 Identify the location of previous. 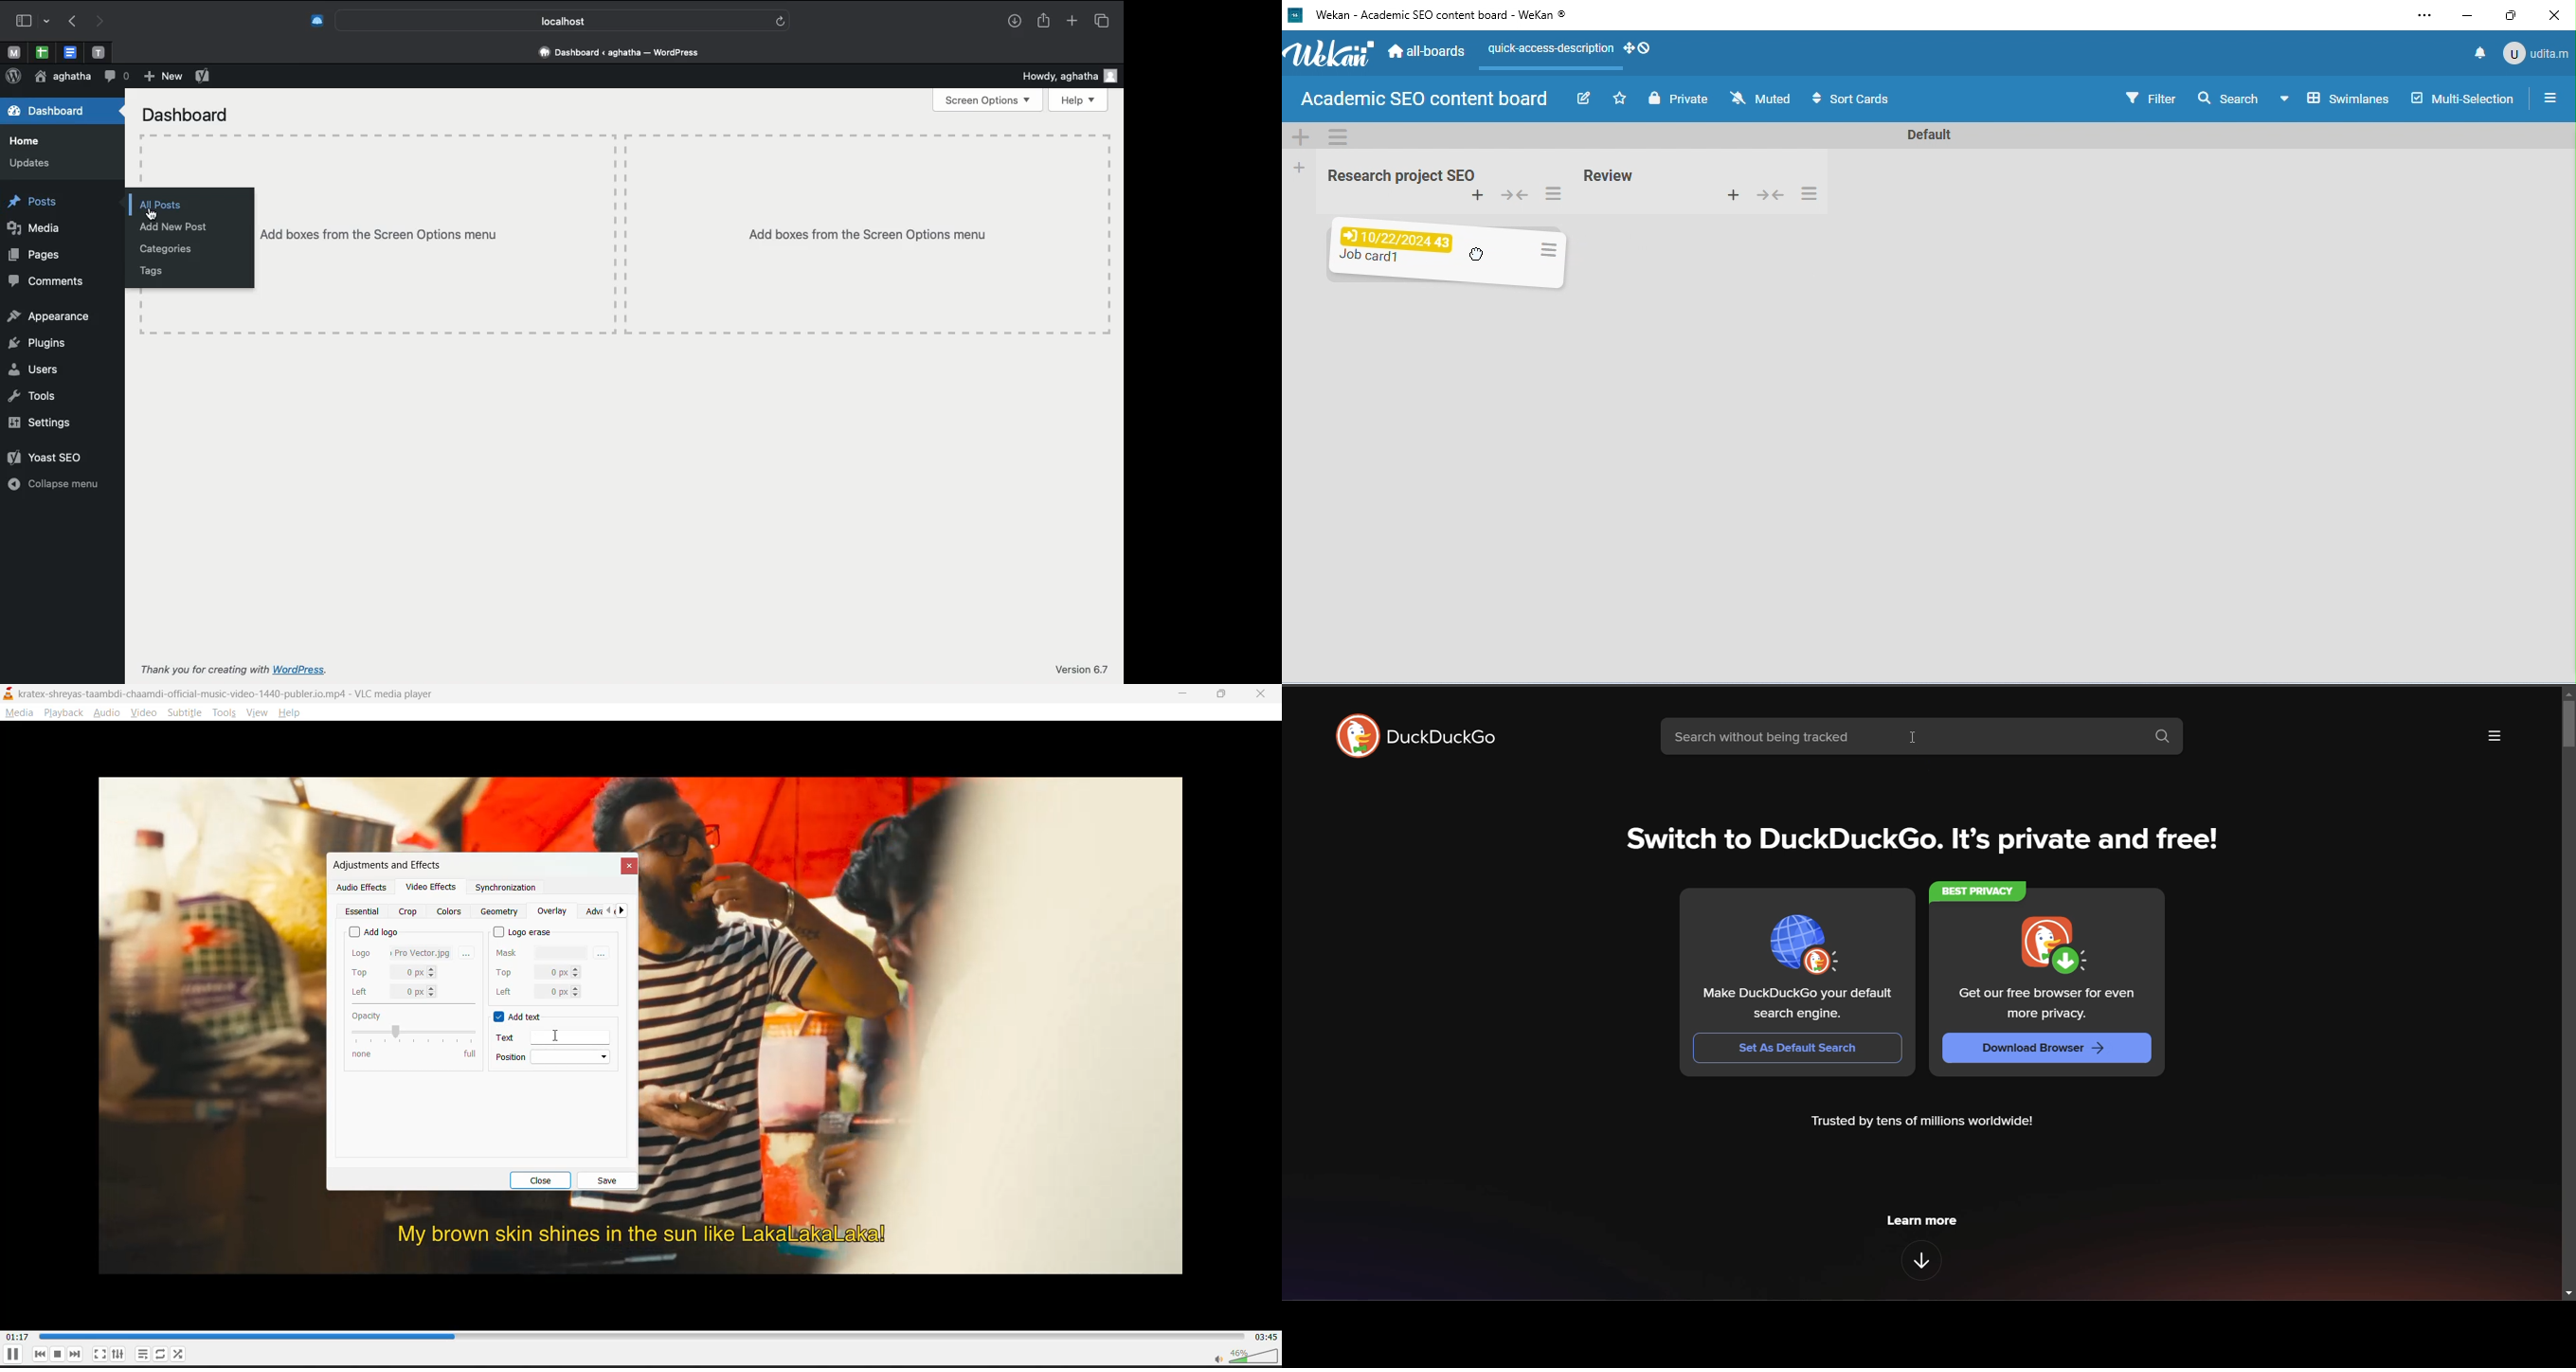
(608, 911).